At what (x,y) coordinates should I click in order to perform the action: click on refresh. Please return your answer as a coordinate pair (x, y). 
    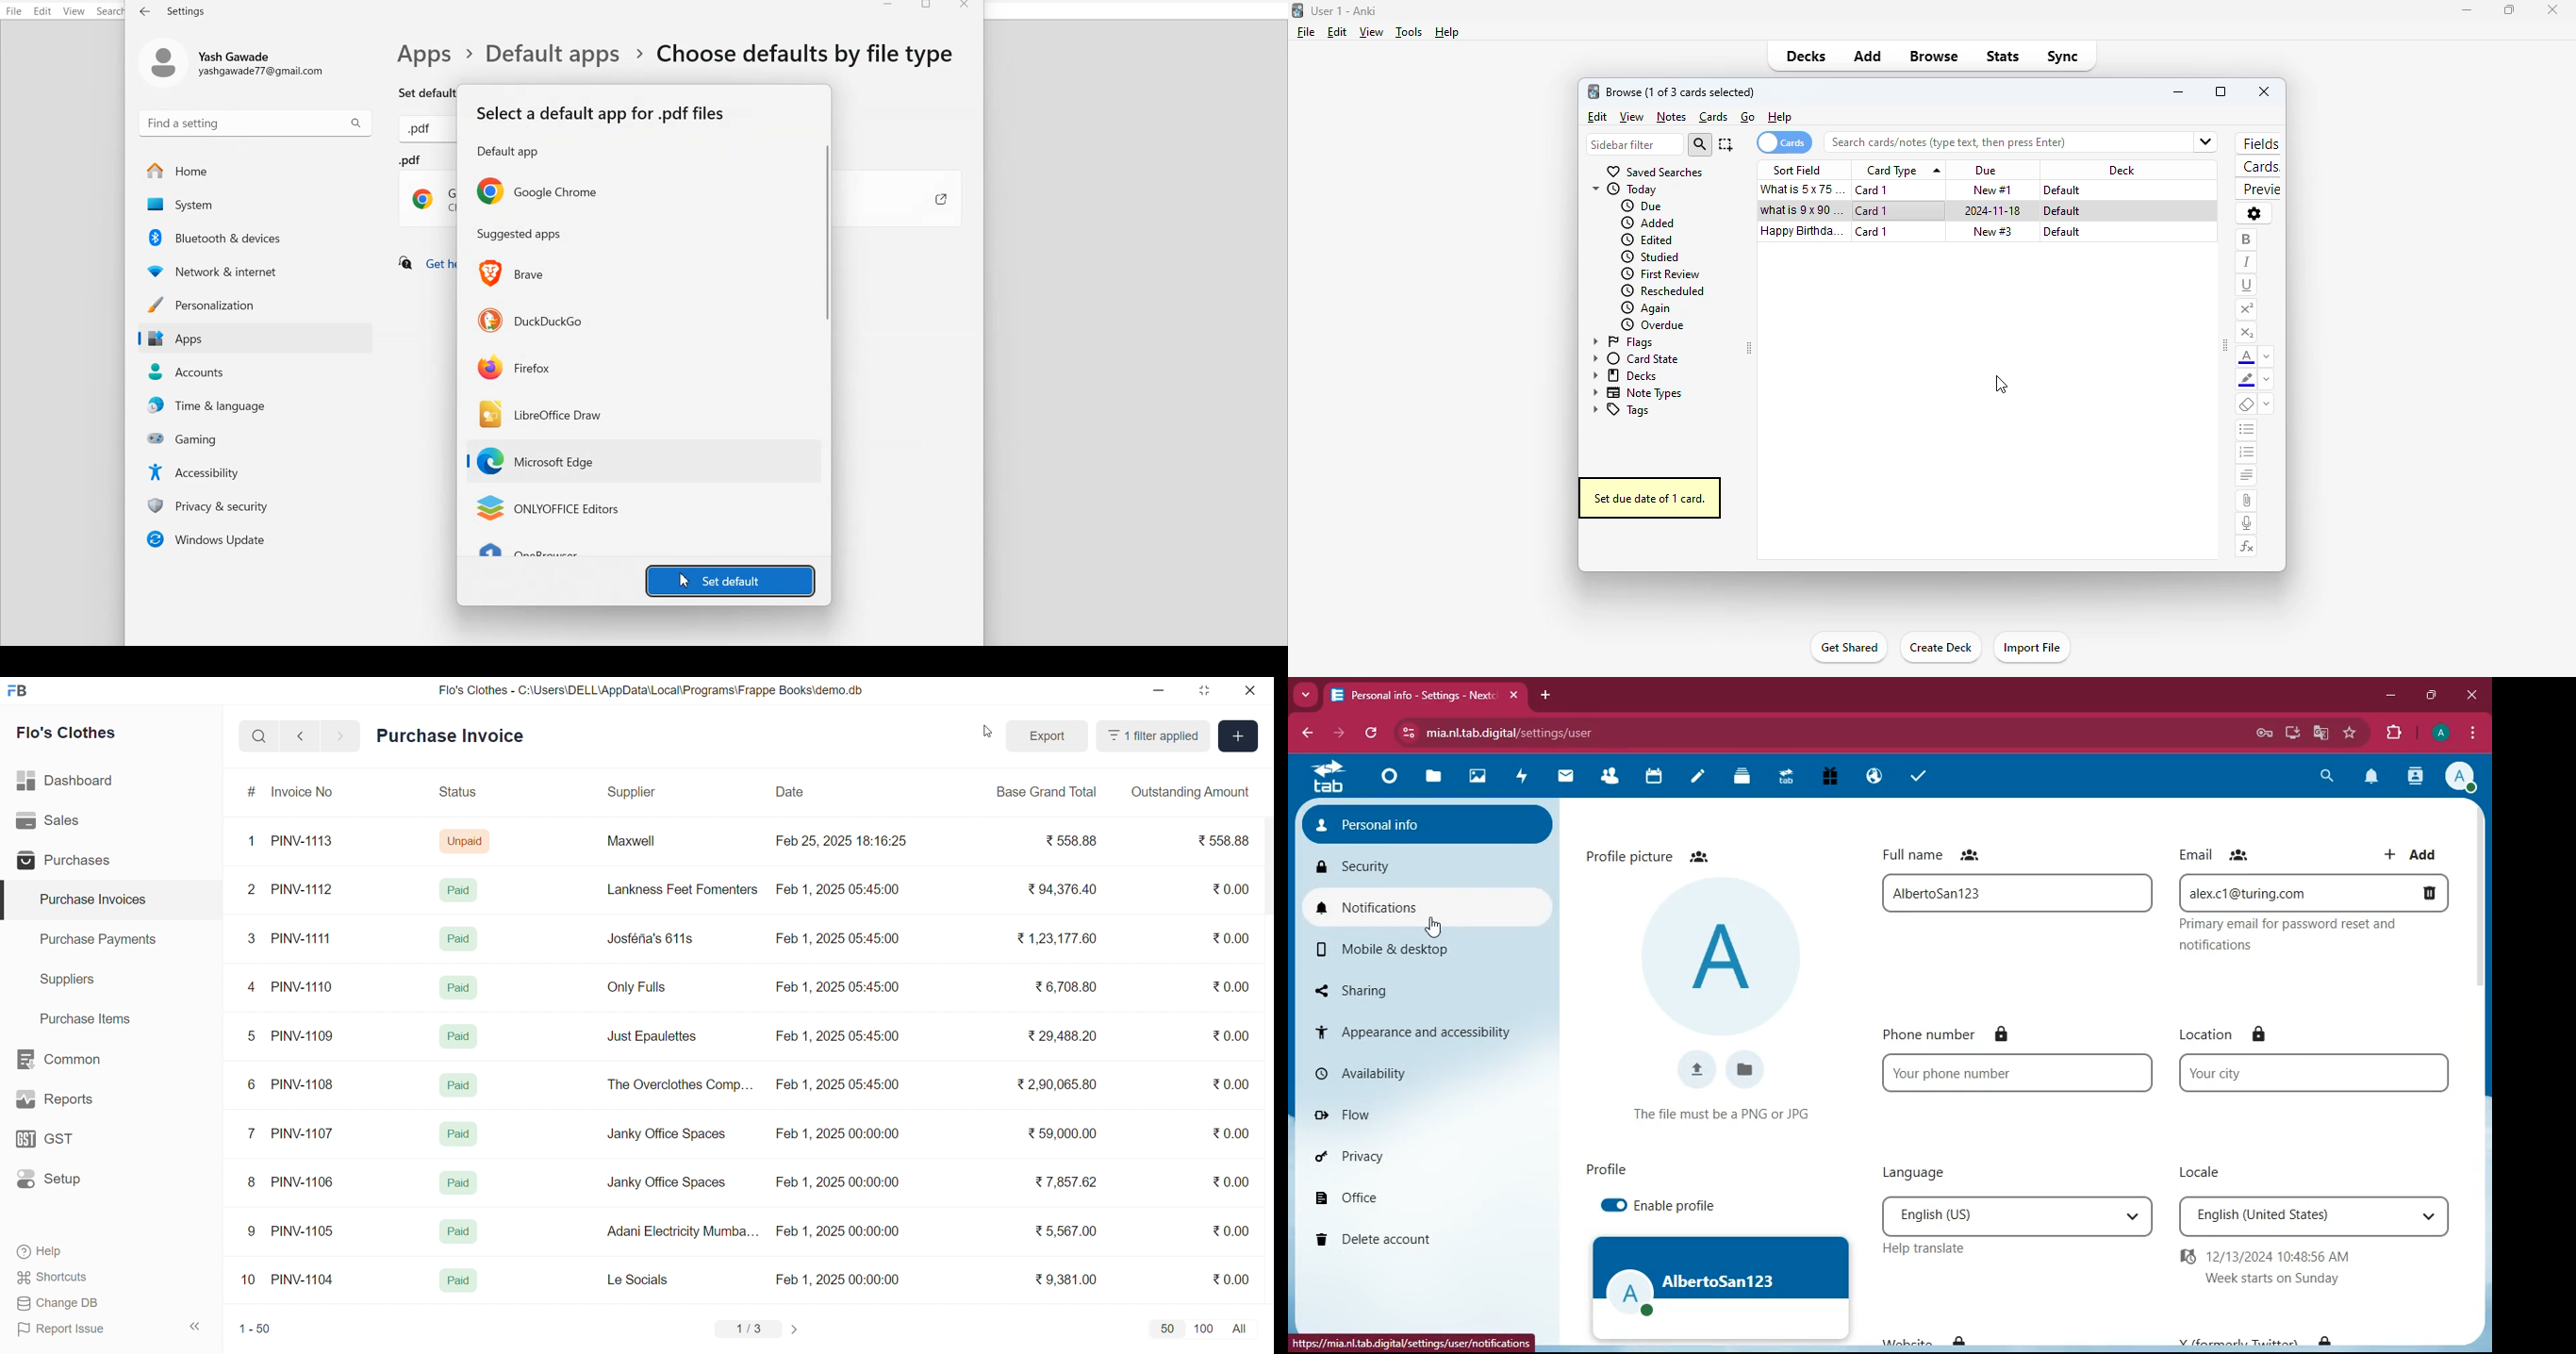
    Looking at the image, I should click on (1373, 732).